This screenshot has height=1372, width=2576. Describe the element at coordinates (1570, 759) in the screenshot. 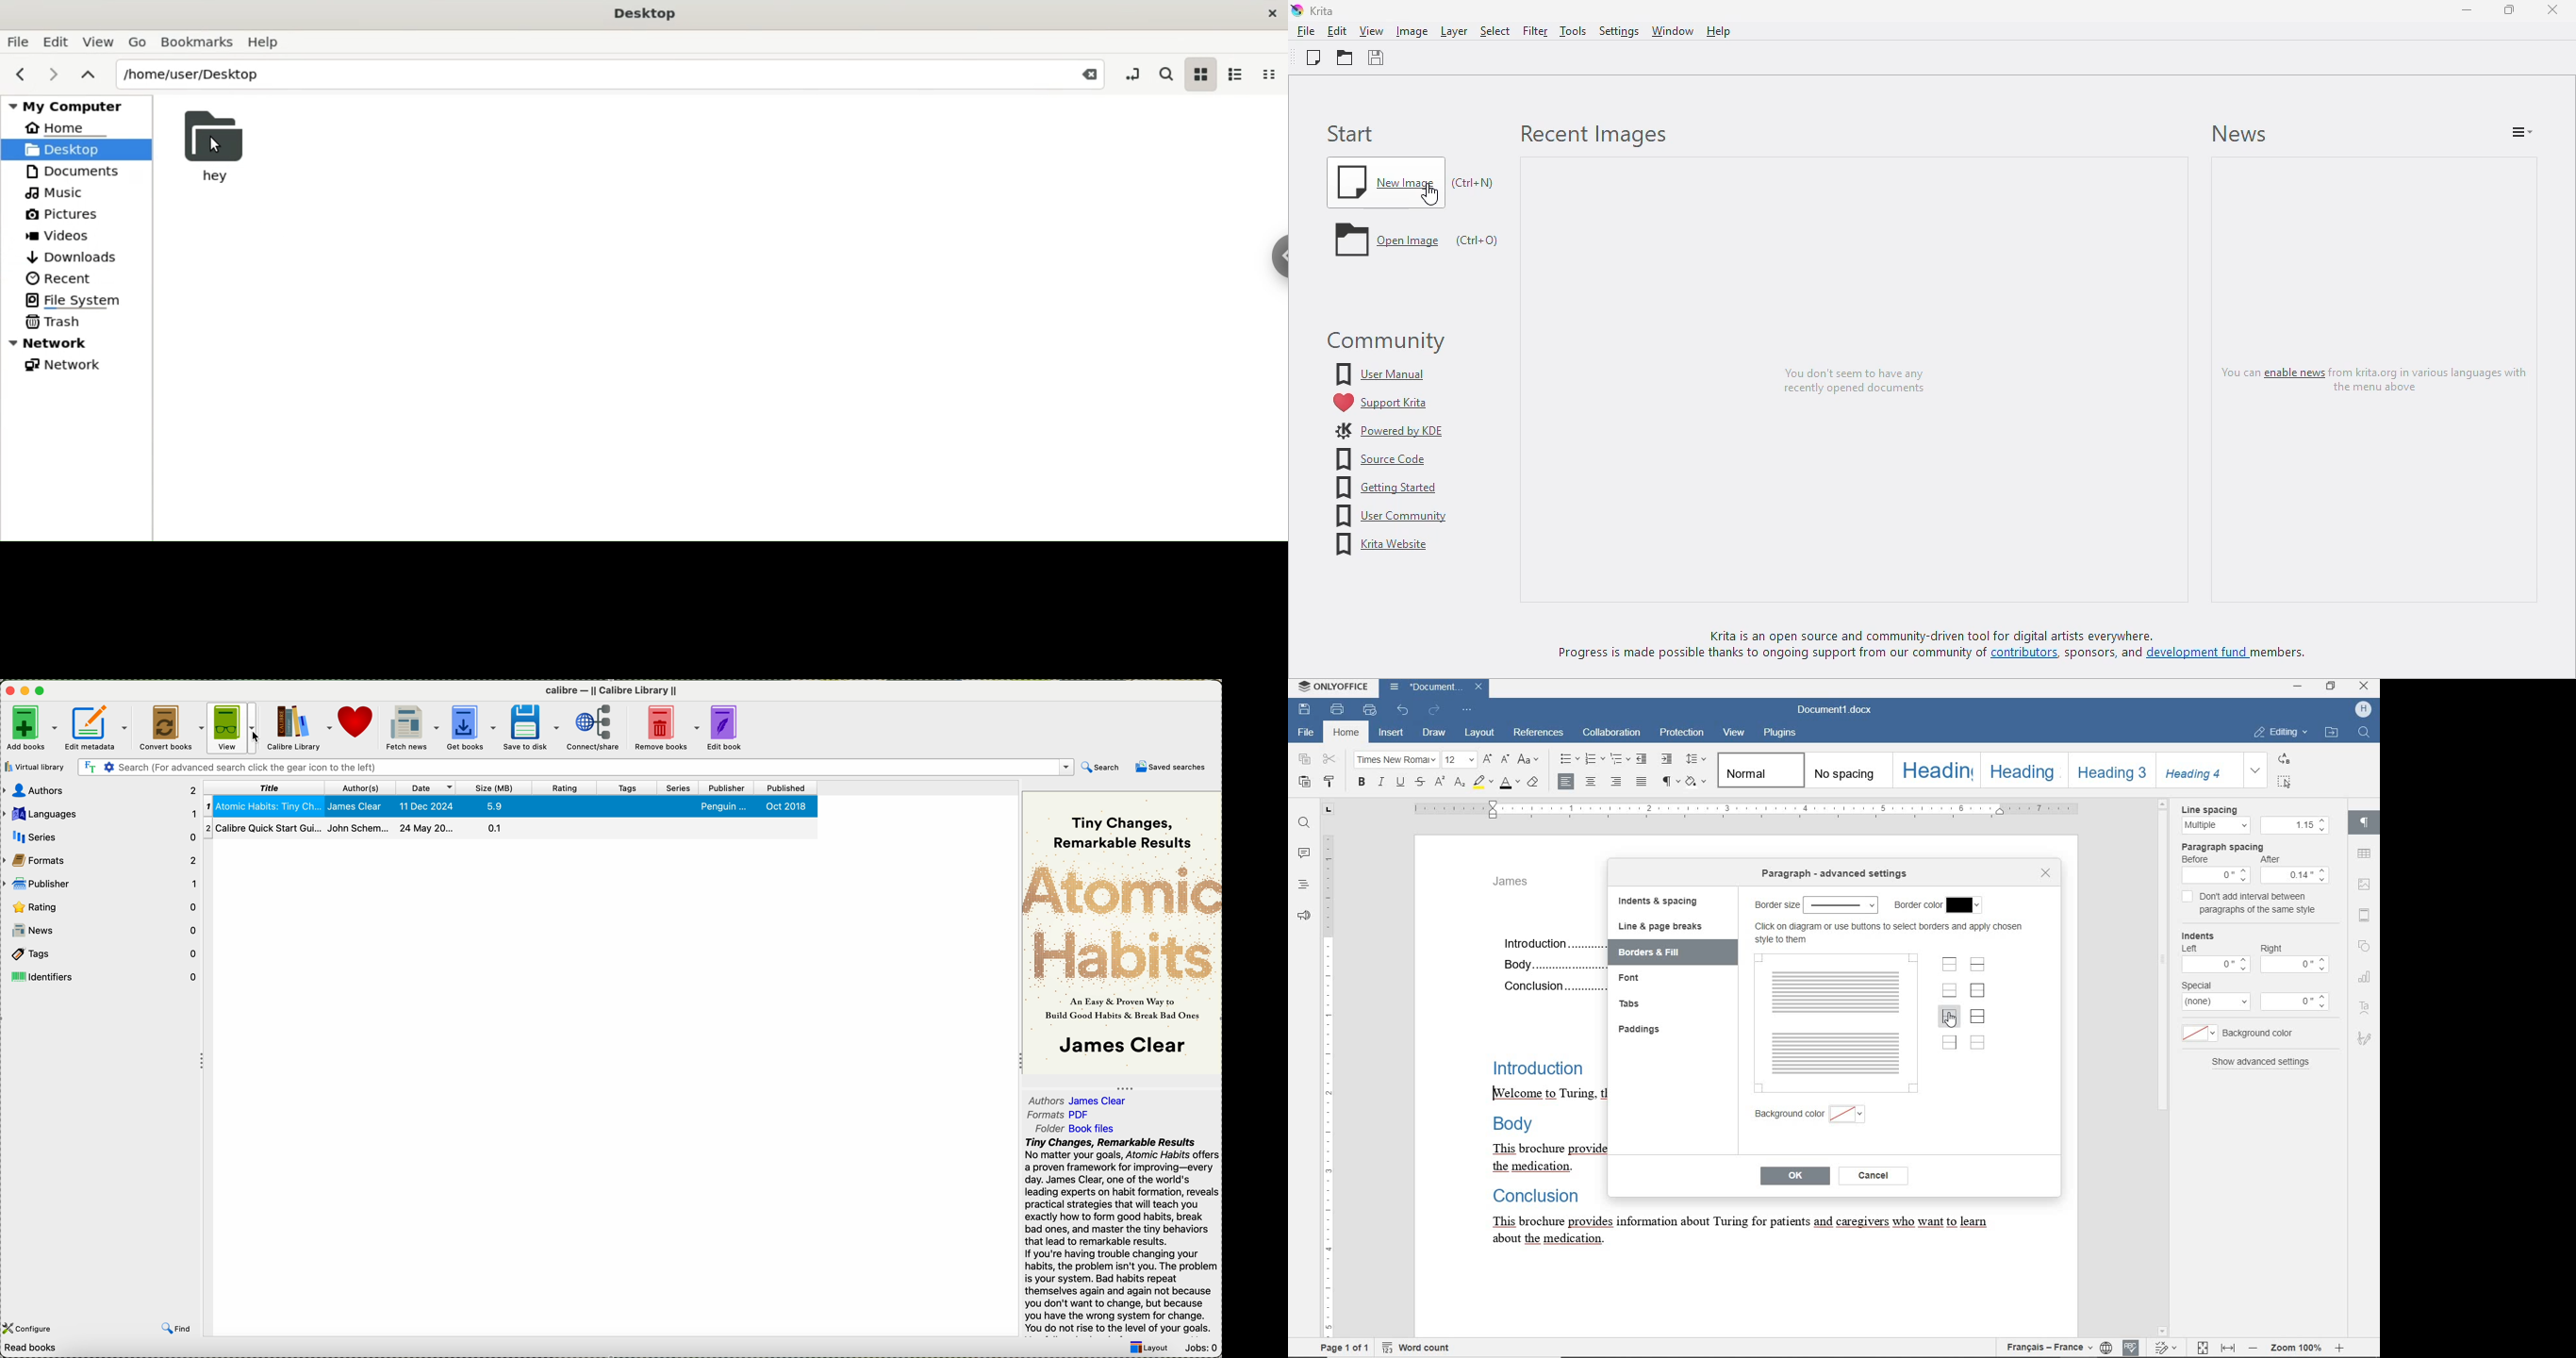

I see `bullets` at that location.